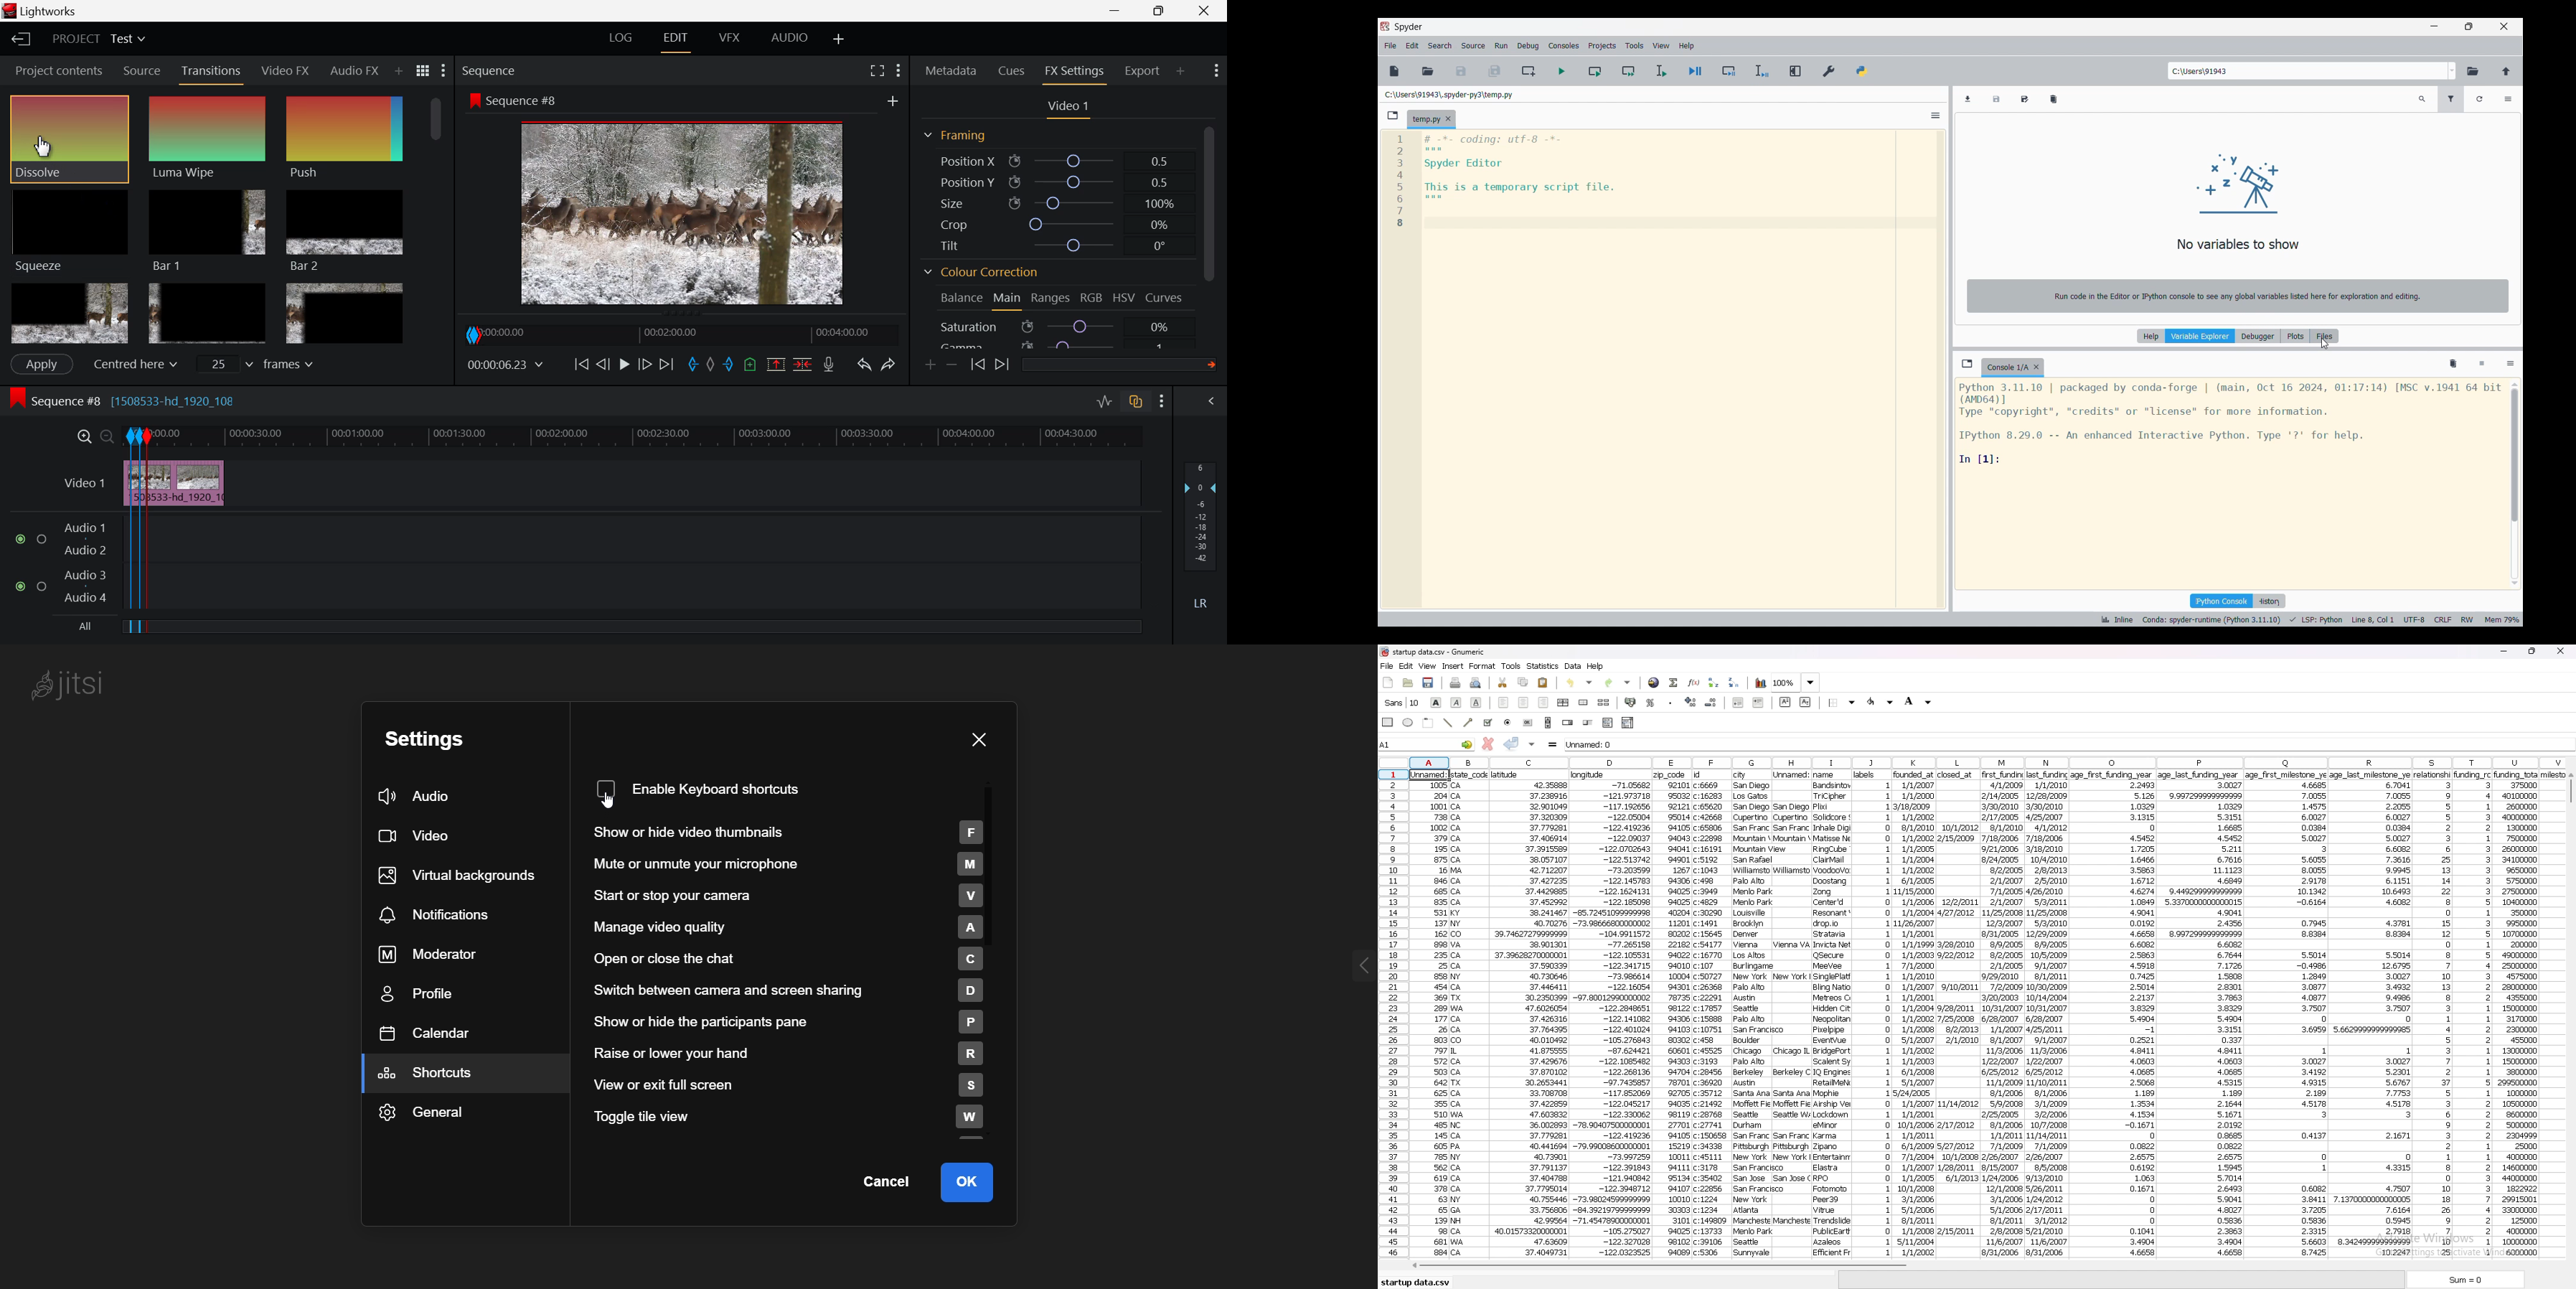  I want to click on Preferences, so click(1829, 72).